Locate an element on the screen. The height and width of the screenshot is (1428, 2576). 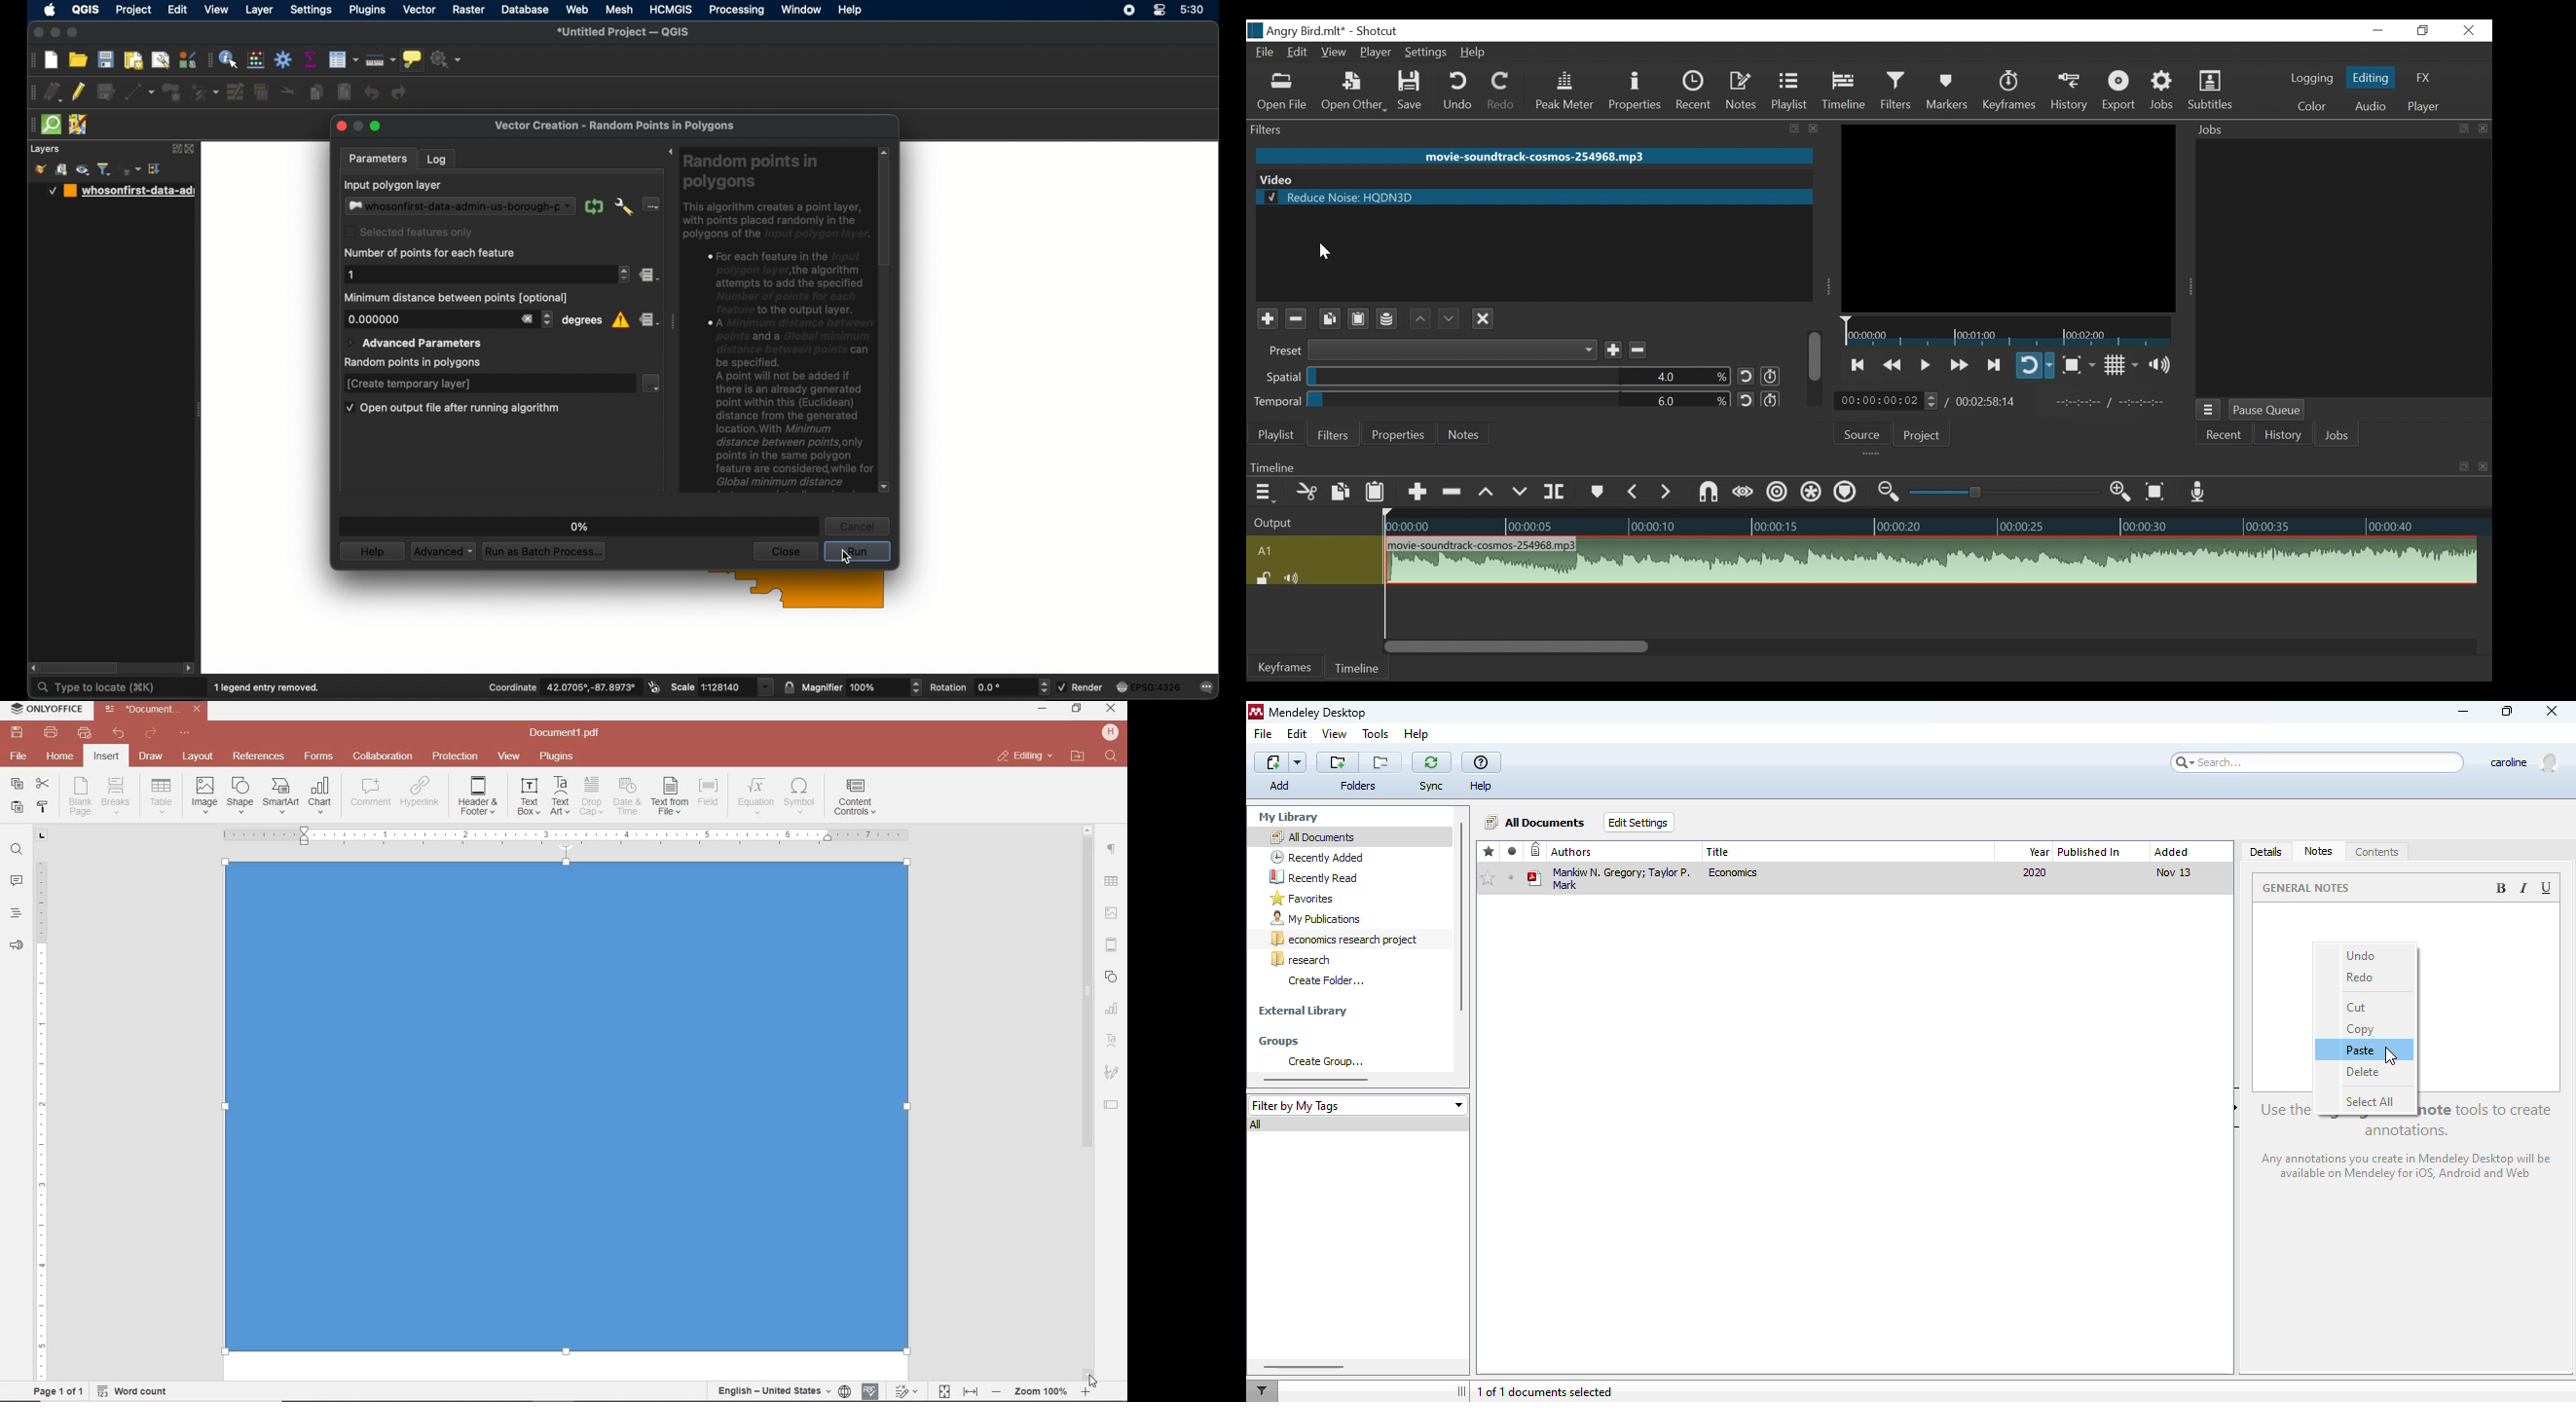
create group is located at coordinates (1325, 1061).